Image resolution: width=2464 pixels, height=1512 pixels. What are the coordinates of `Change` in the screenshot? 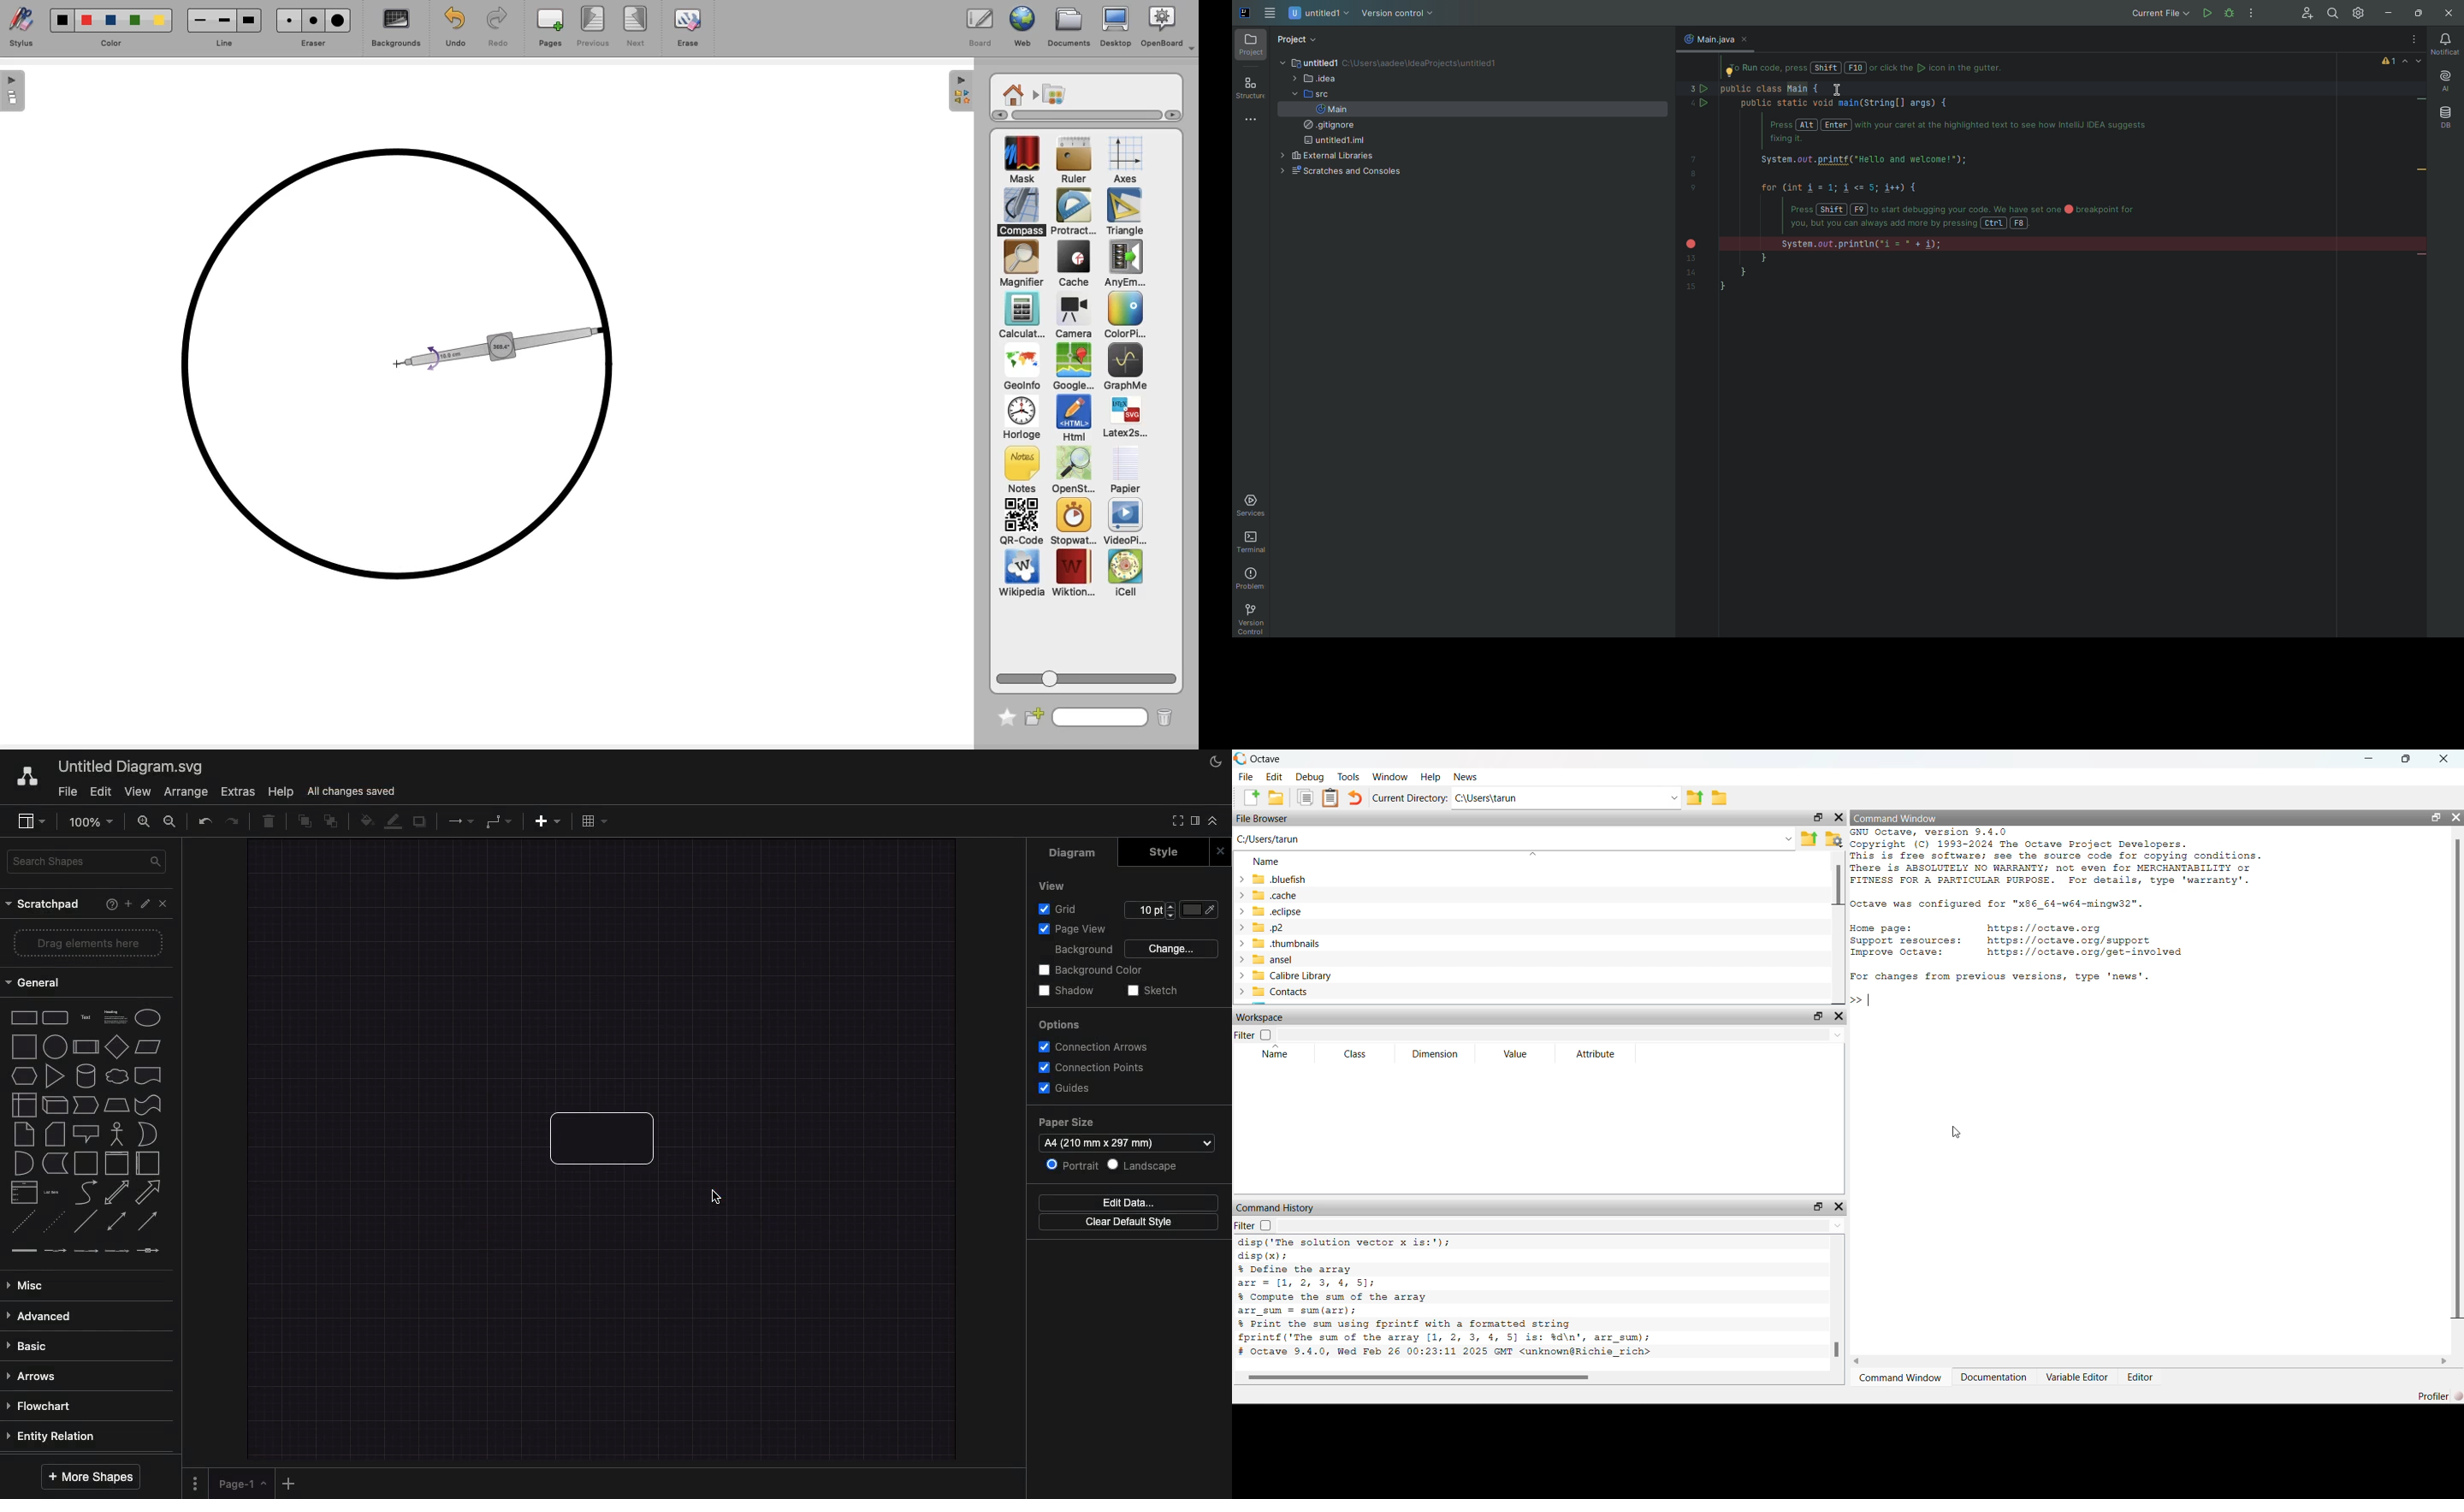 It's located at (1171, 947).